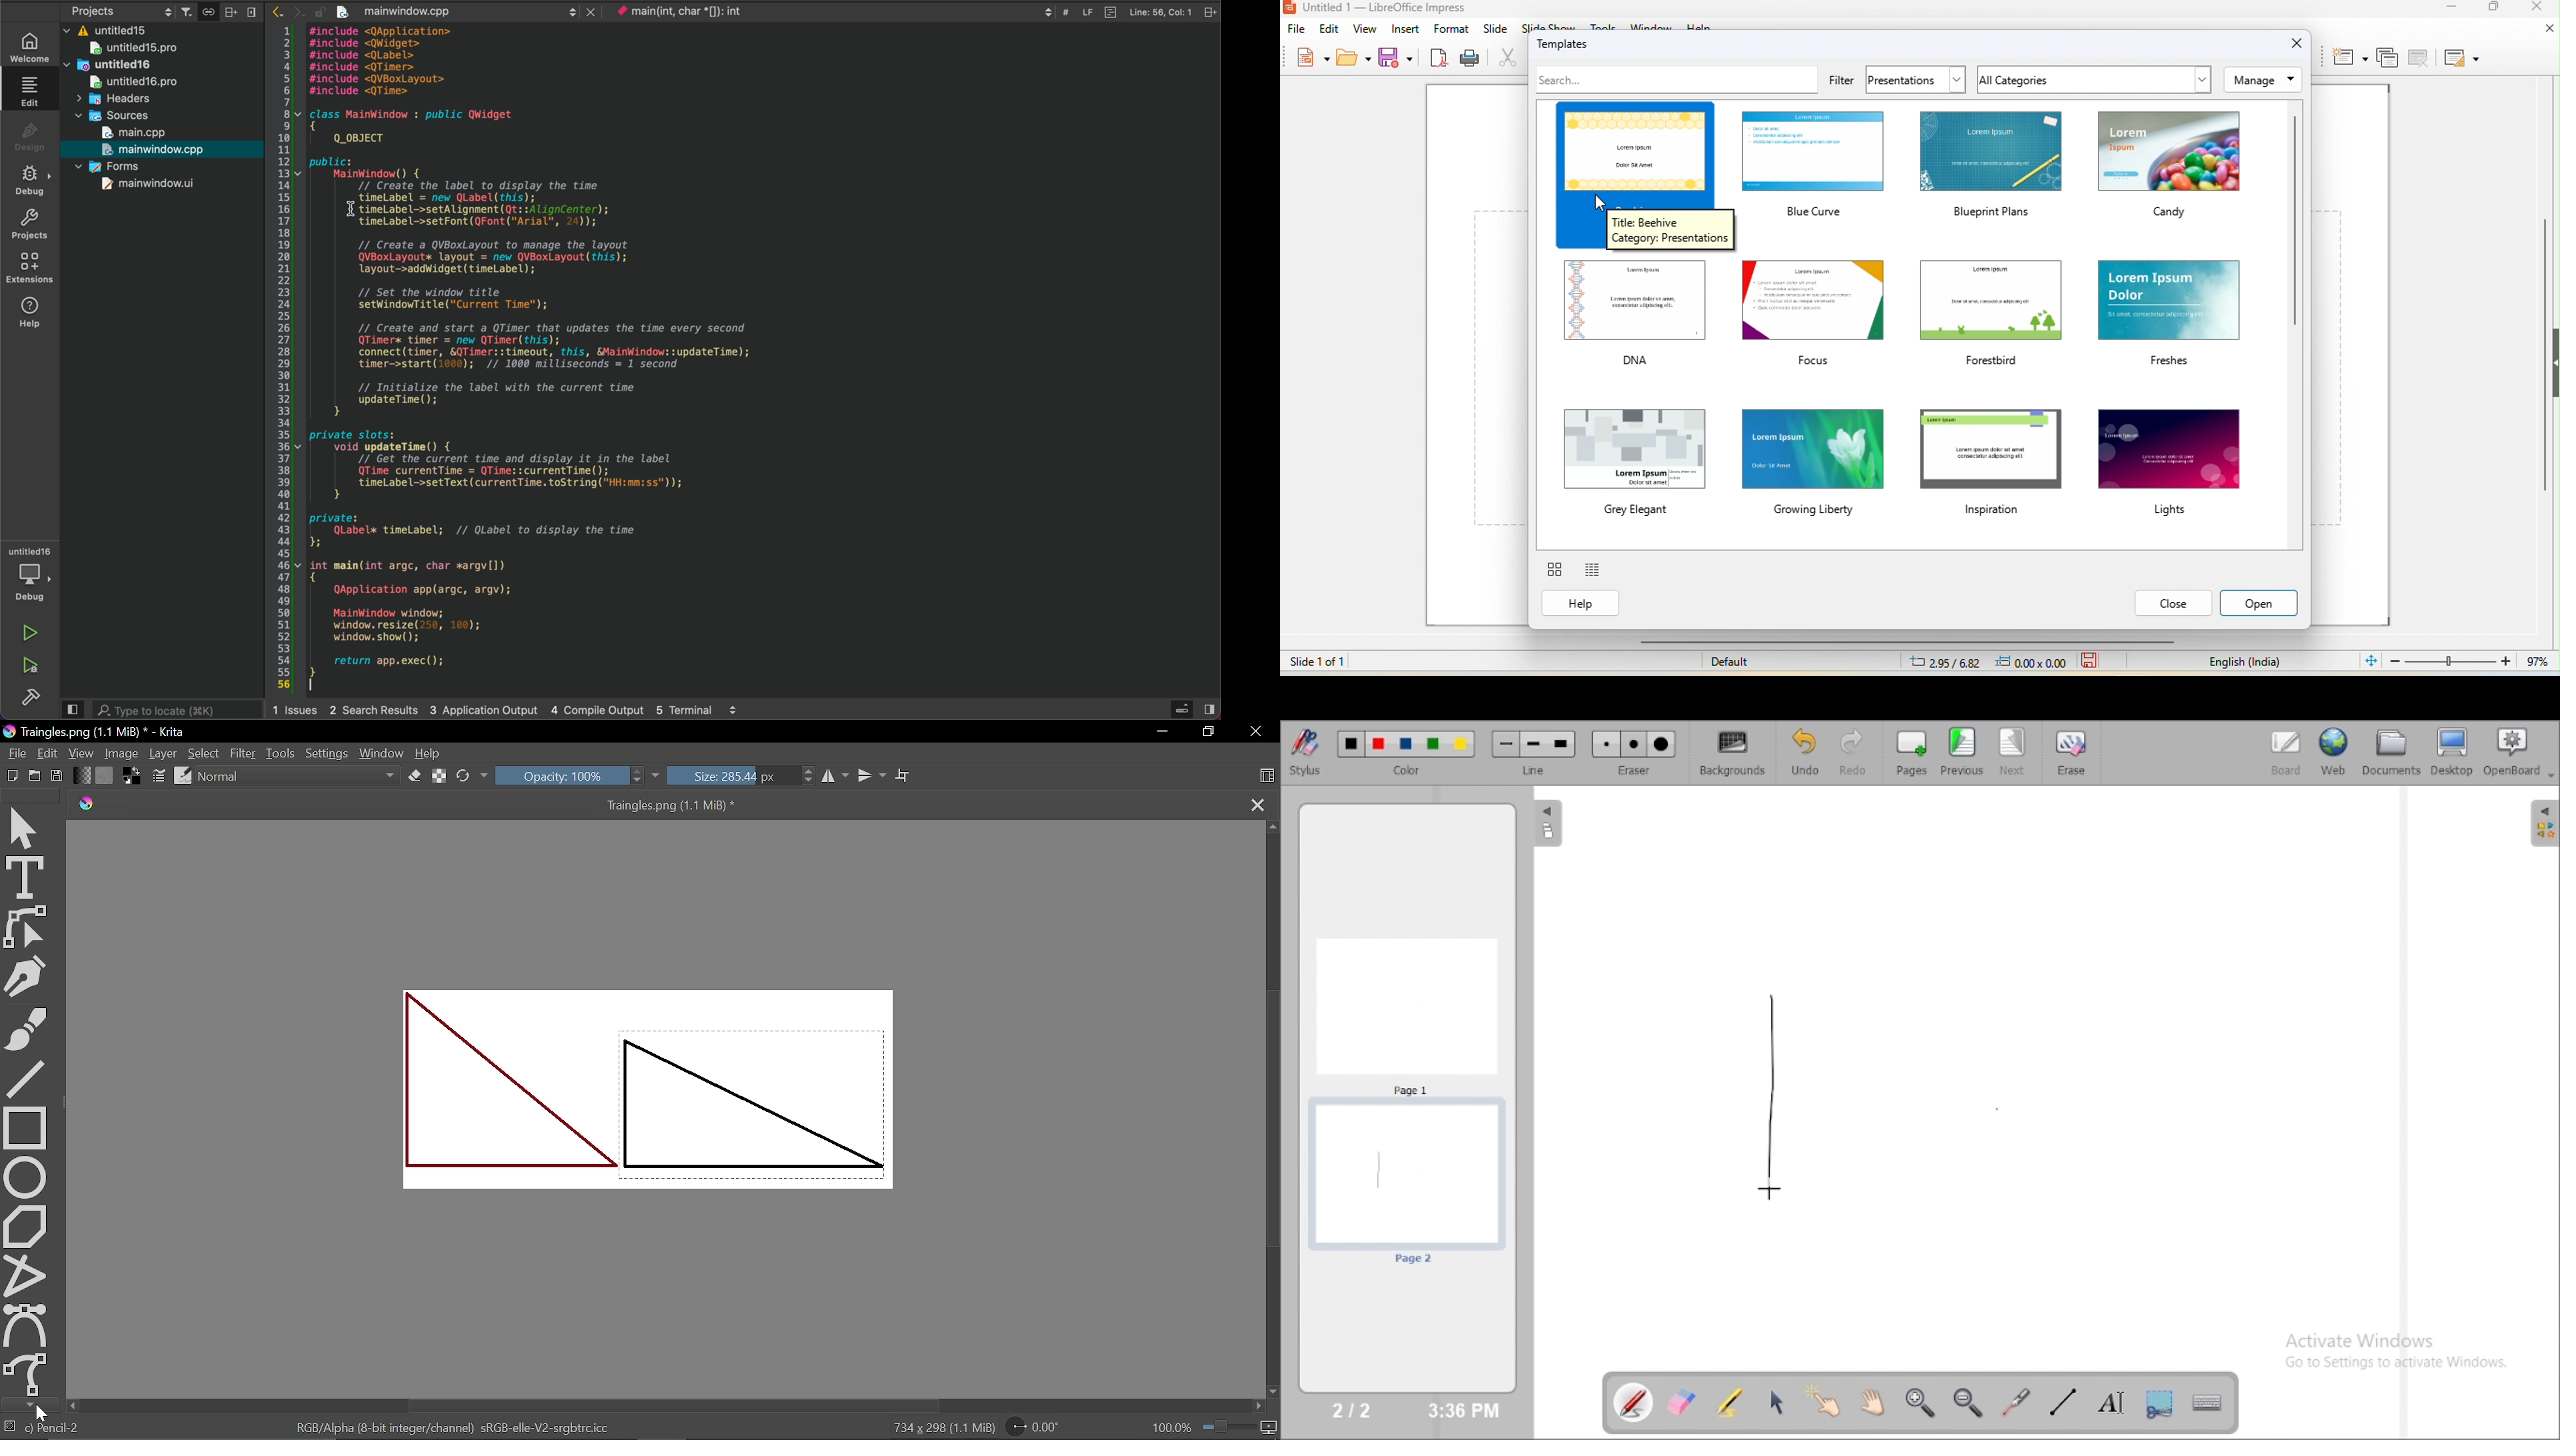 The image size is (2576, 1456). I want to click on blue curve, so click(1813, 168).